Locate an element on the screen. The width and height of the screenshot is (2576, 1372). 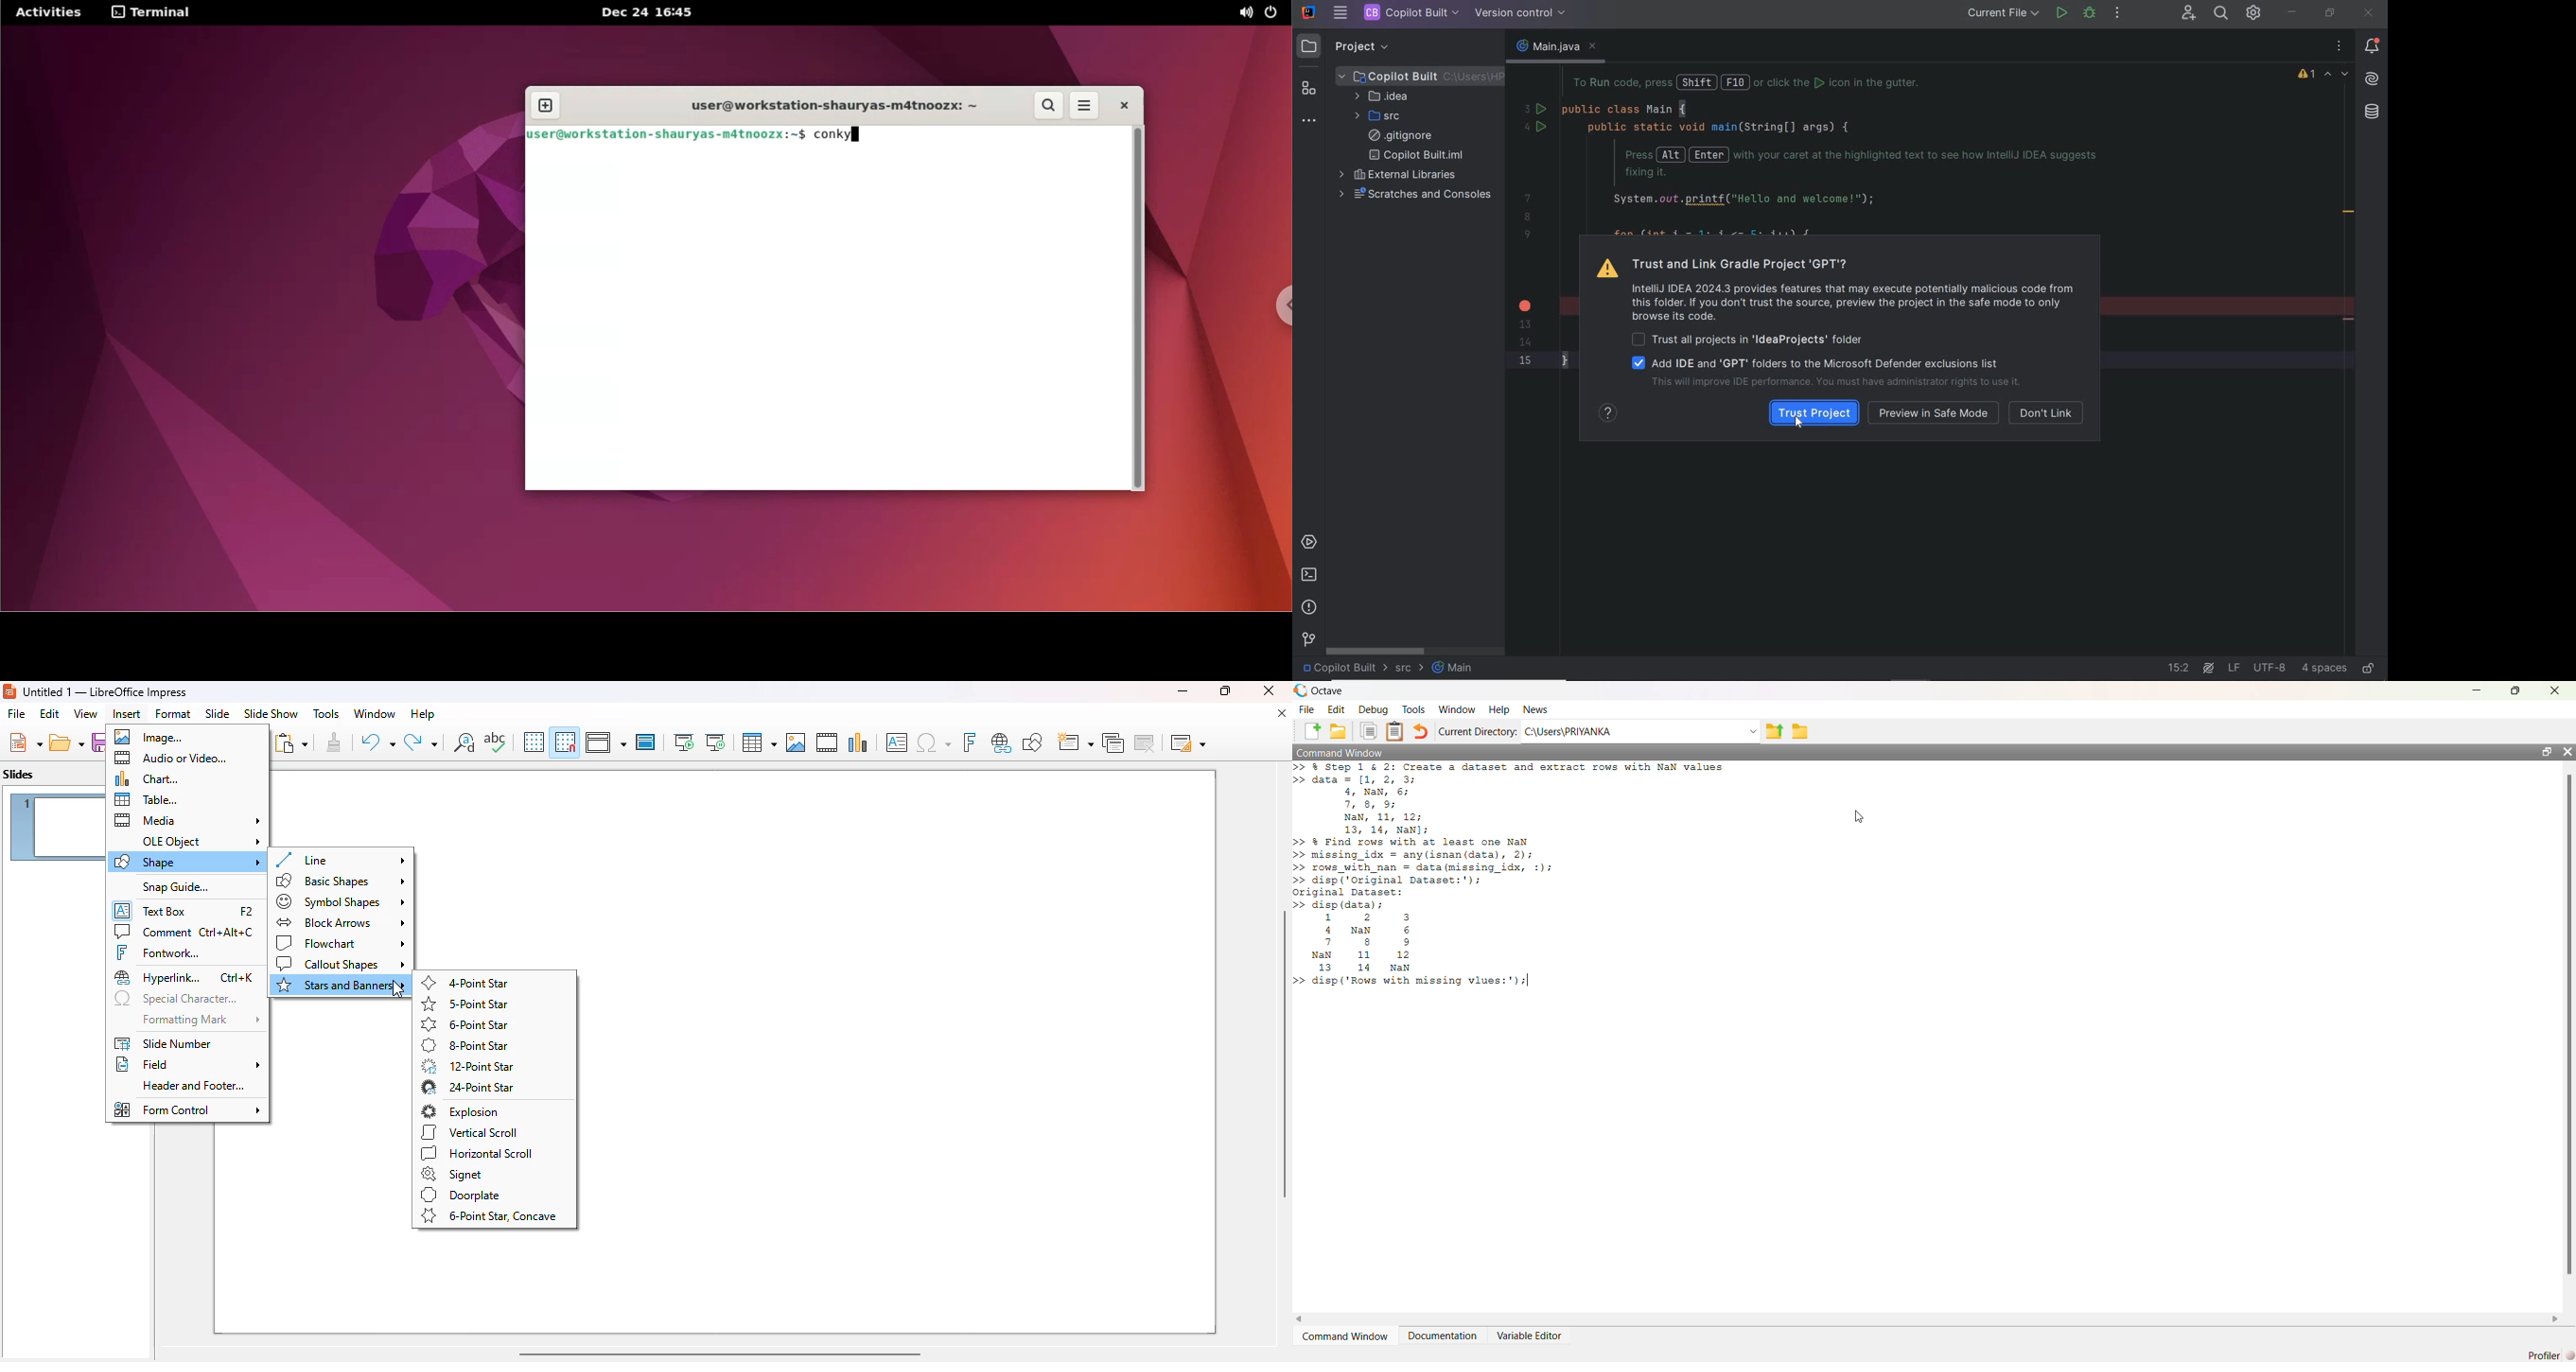
spelling is located at coordinates (495, 742).